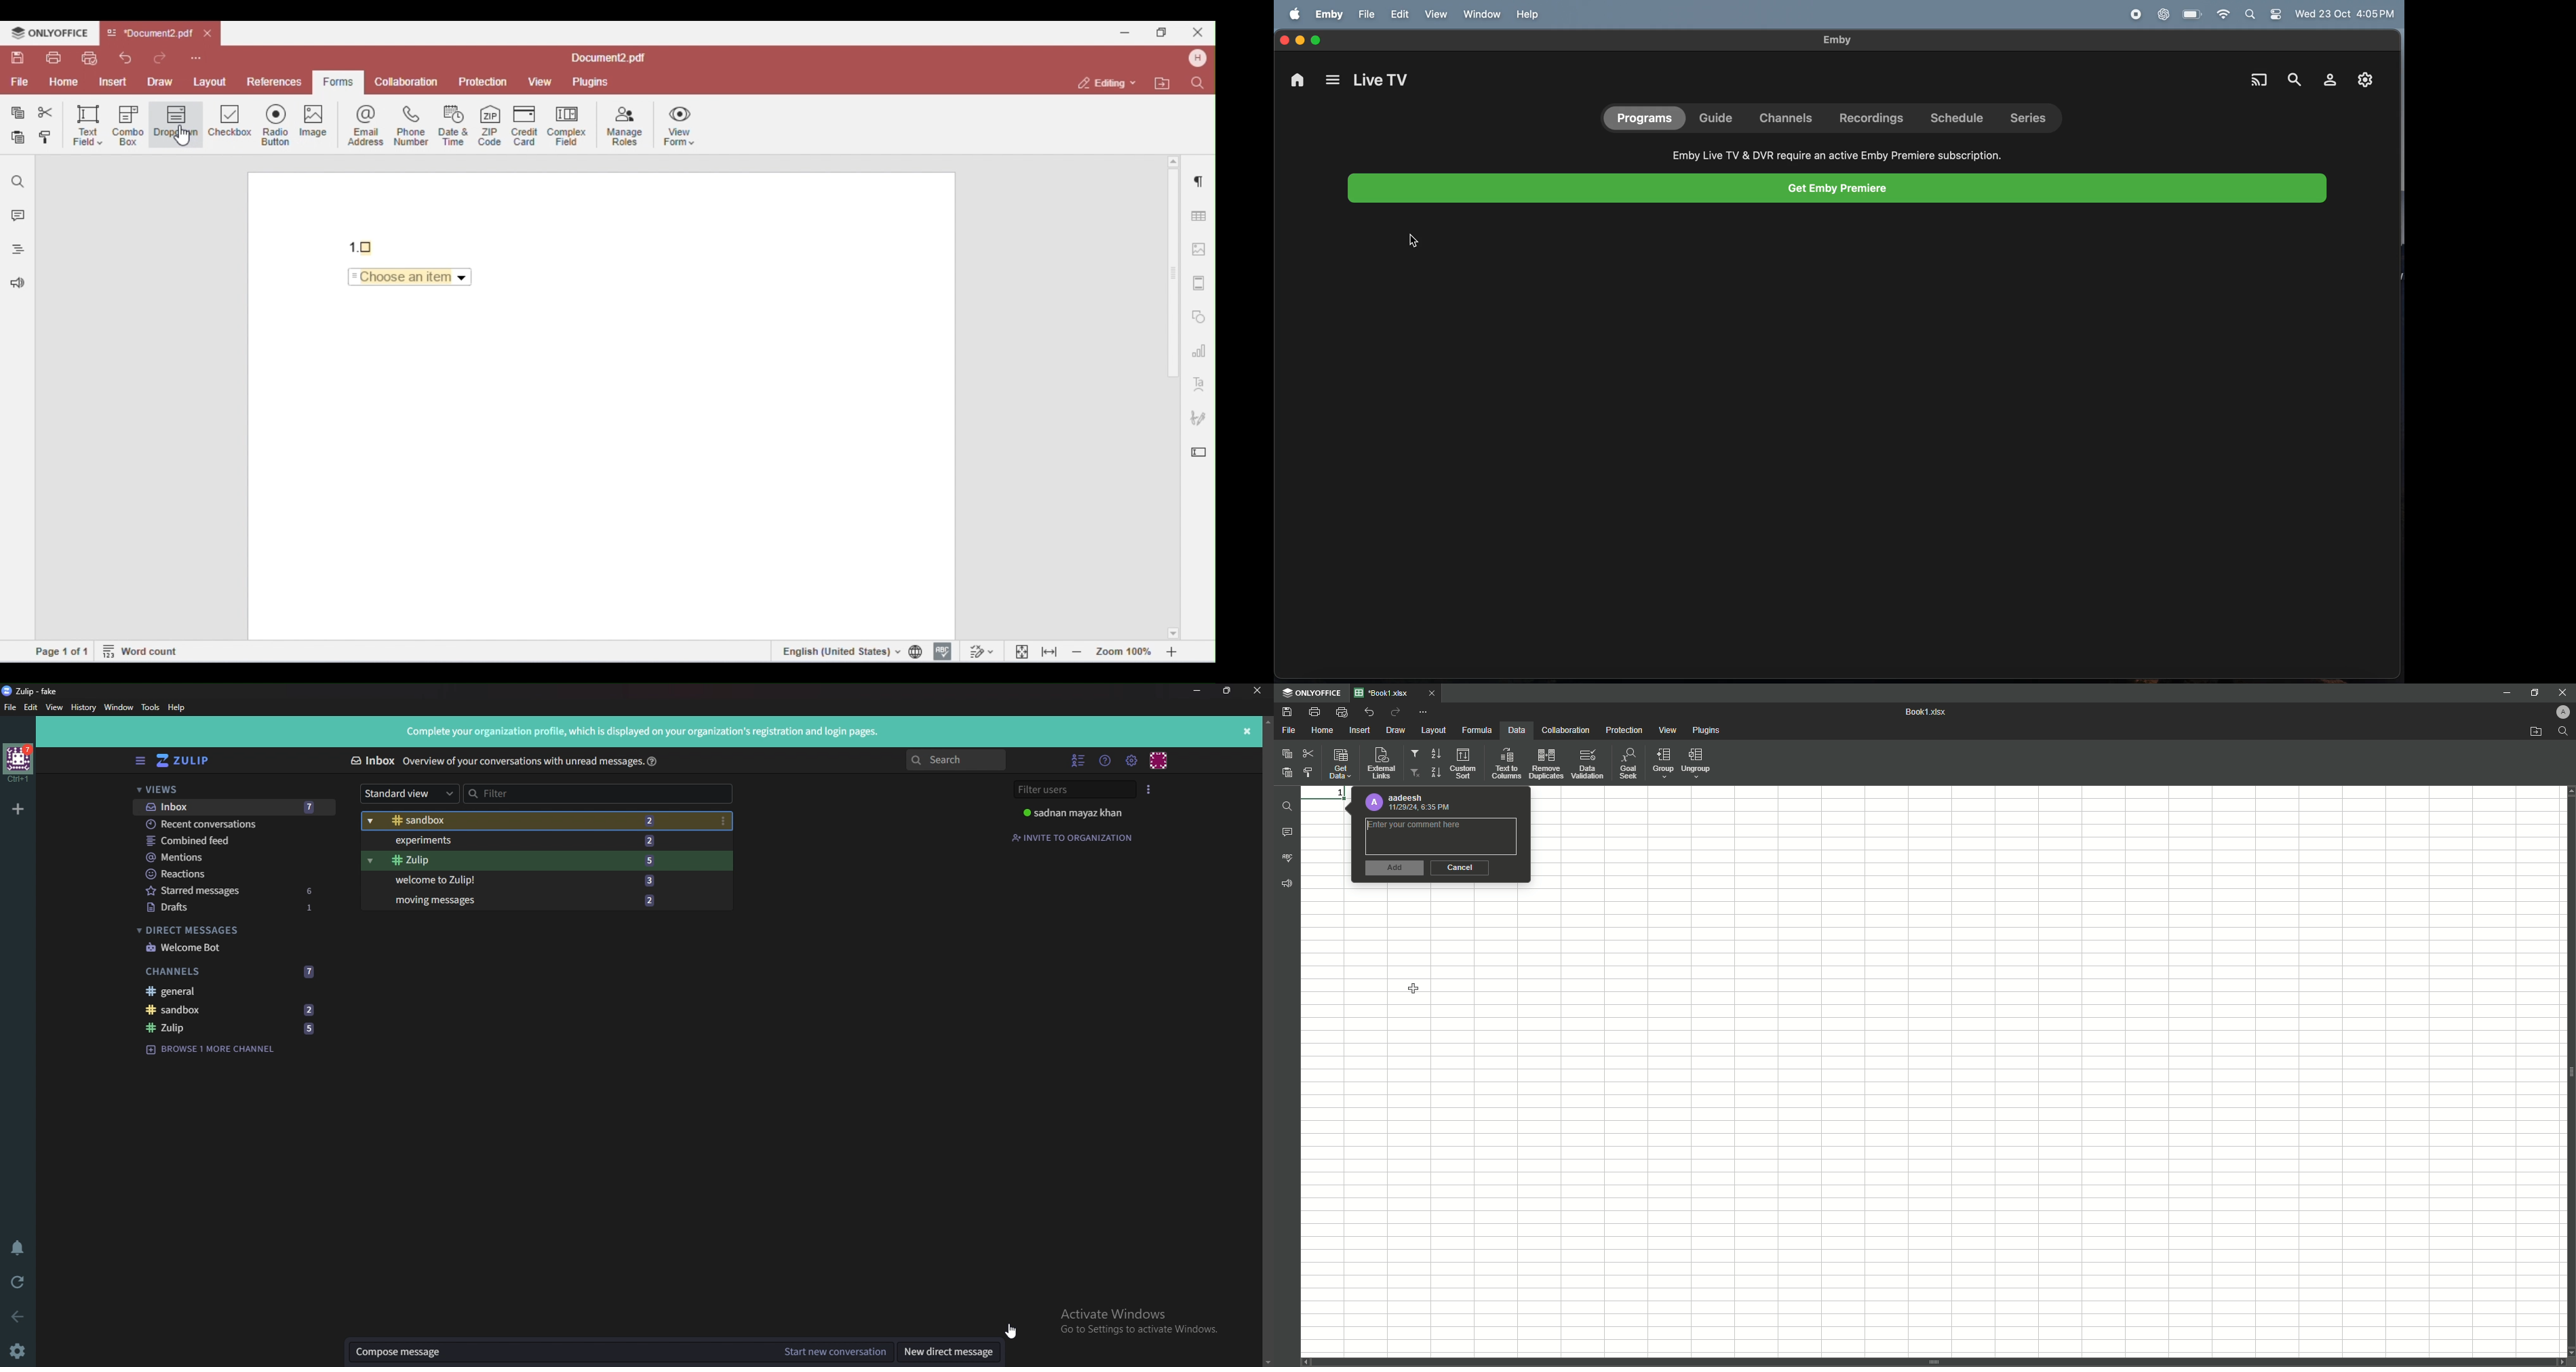 Image resolution: width=2576 pixels, height=1372 pixels. What do you see at coordinates (19, 1319) in the screenshot?
I see `Back` at bounding box center [19, 1319].